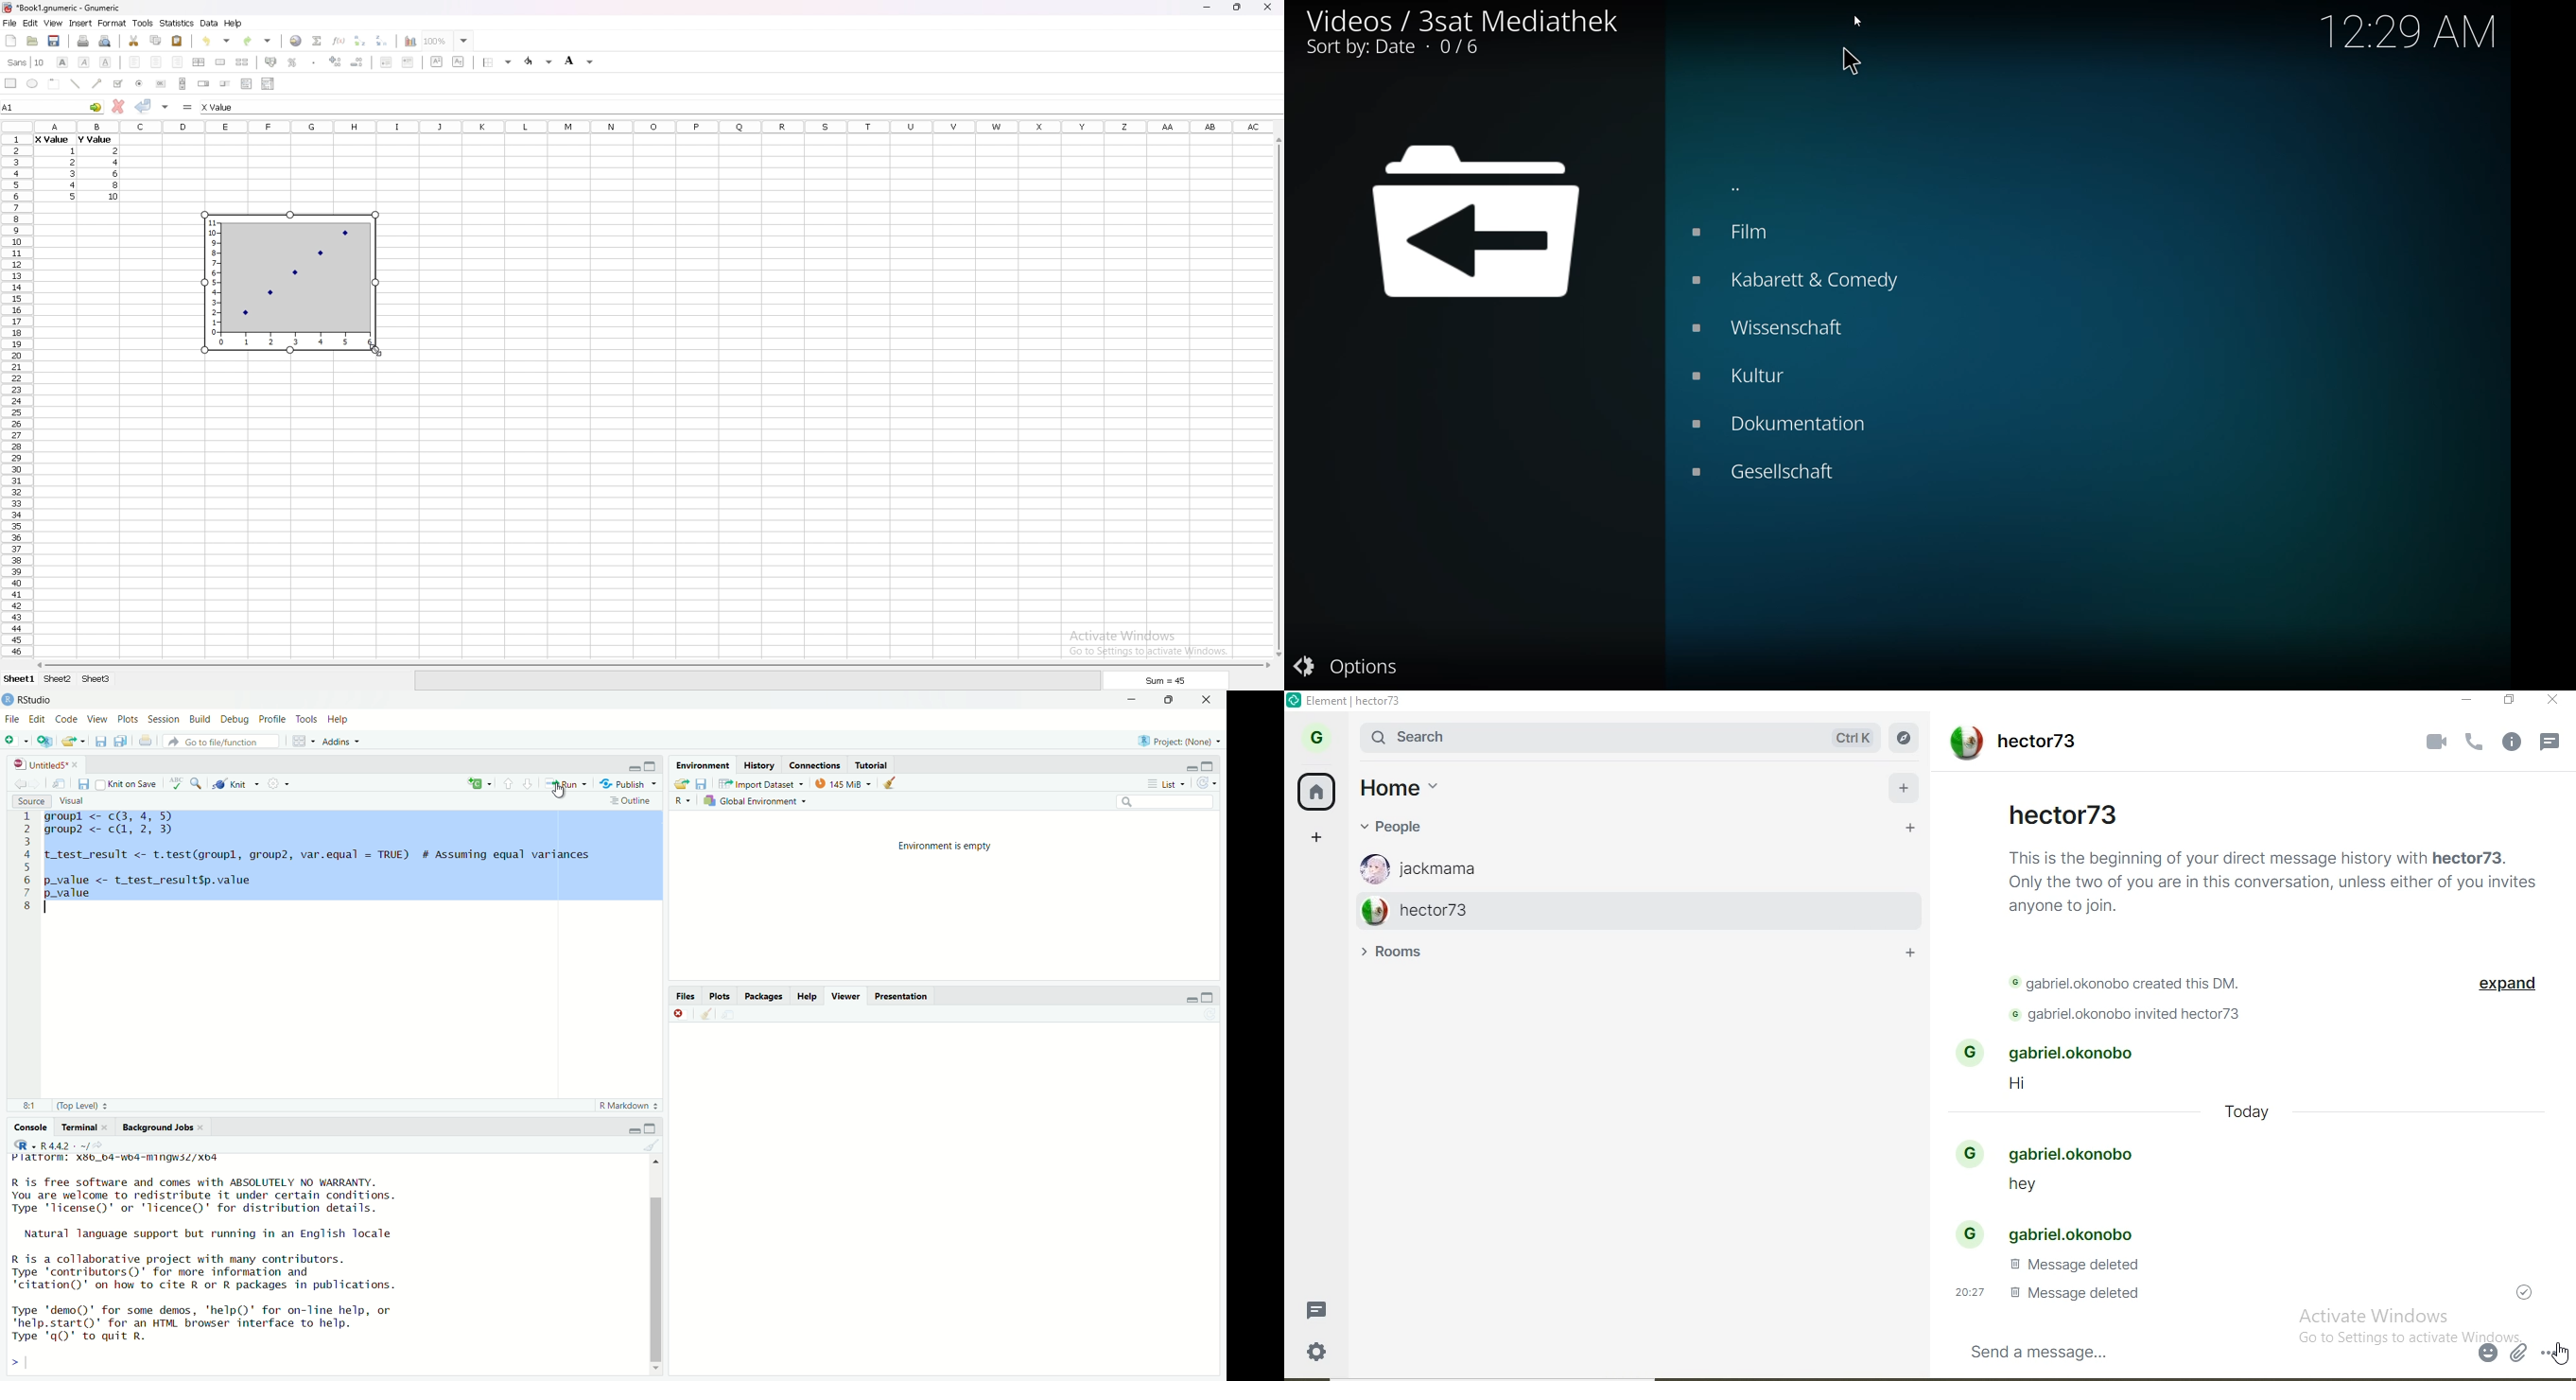  Describe the element at coordinates (97, 716) in the screenshot. I see `View` at that location.